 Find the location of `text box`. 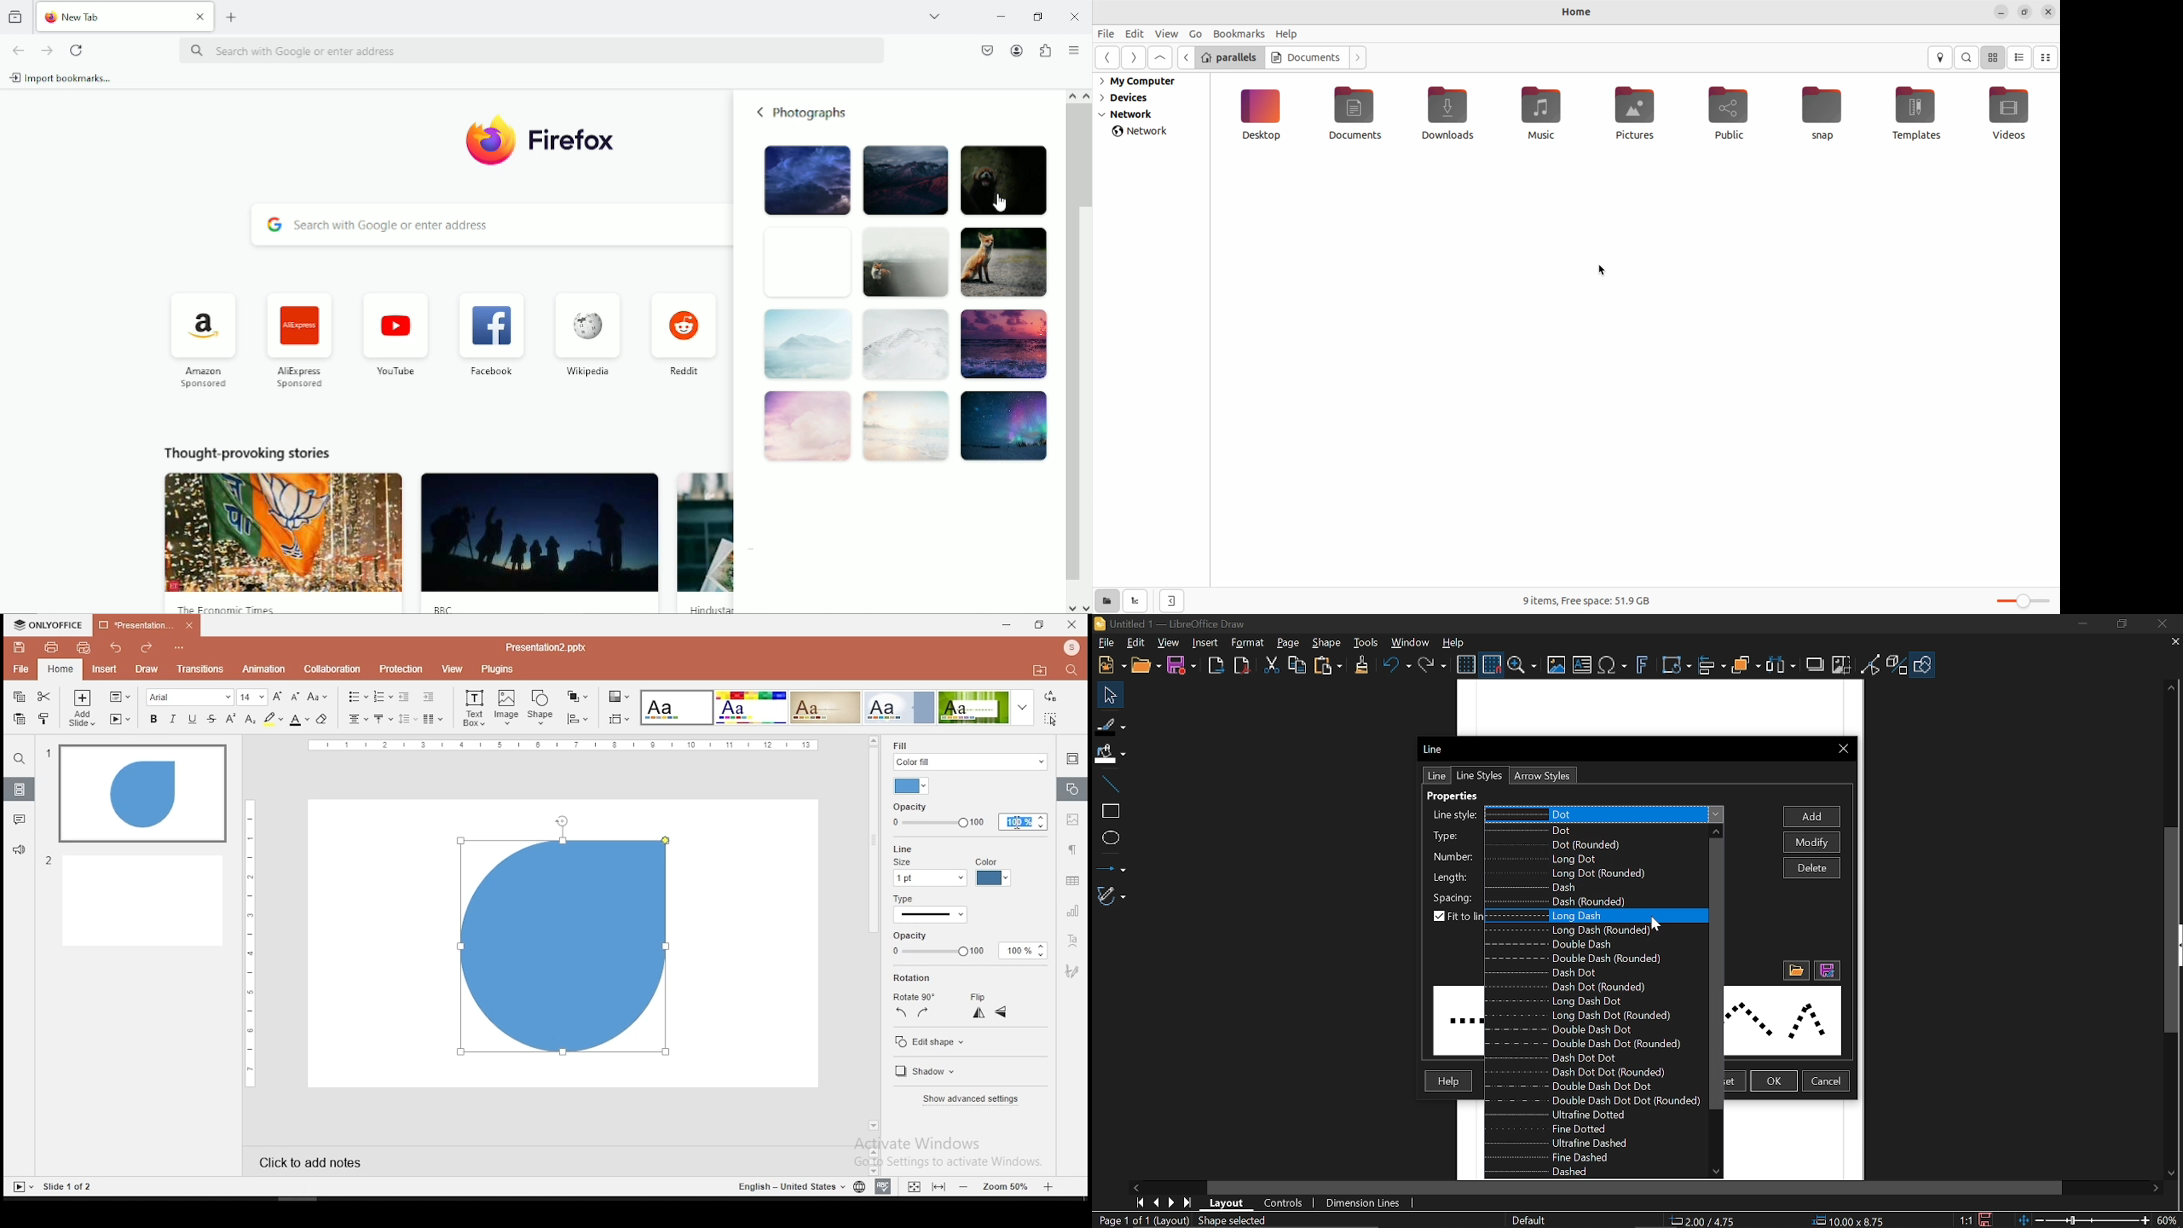

text box is located at coordinates (474, 708).